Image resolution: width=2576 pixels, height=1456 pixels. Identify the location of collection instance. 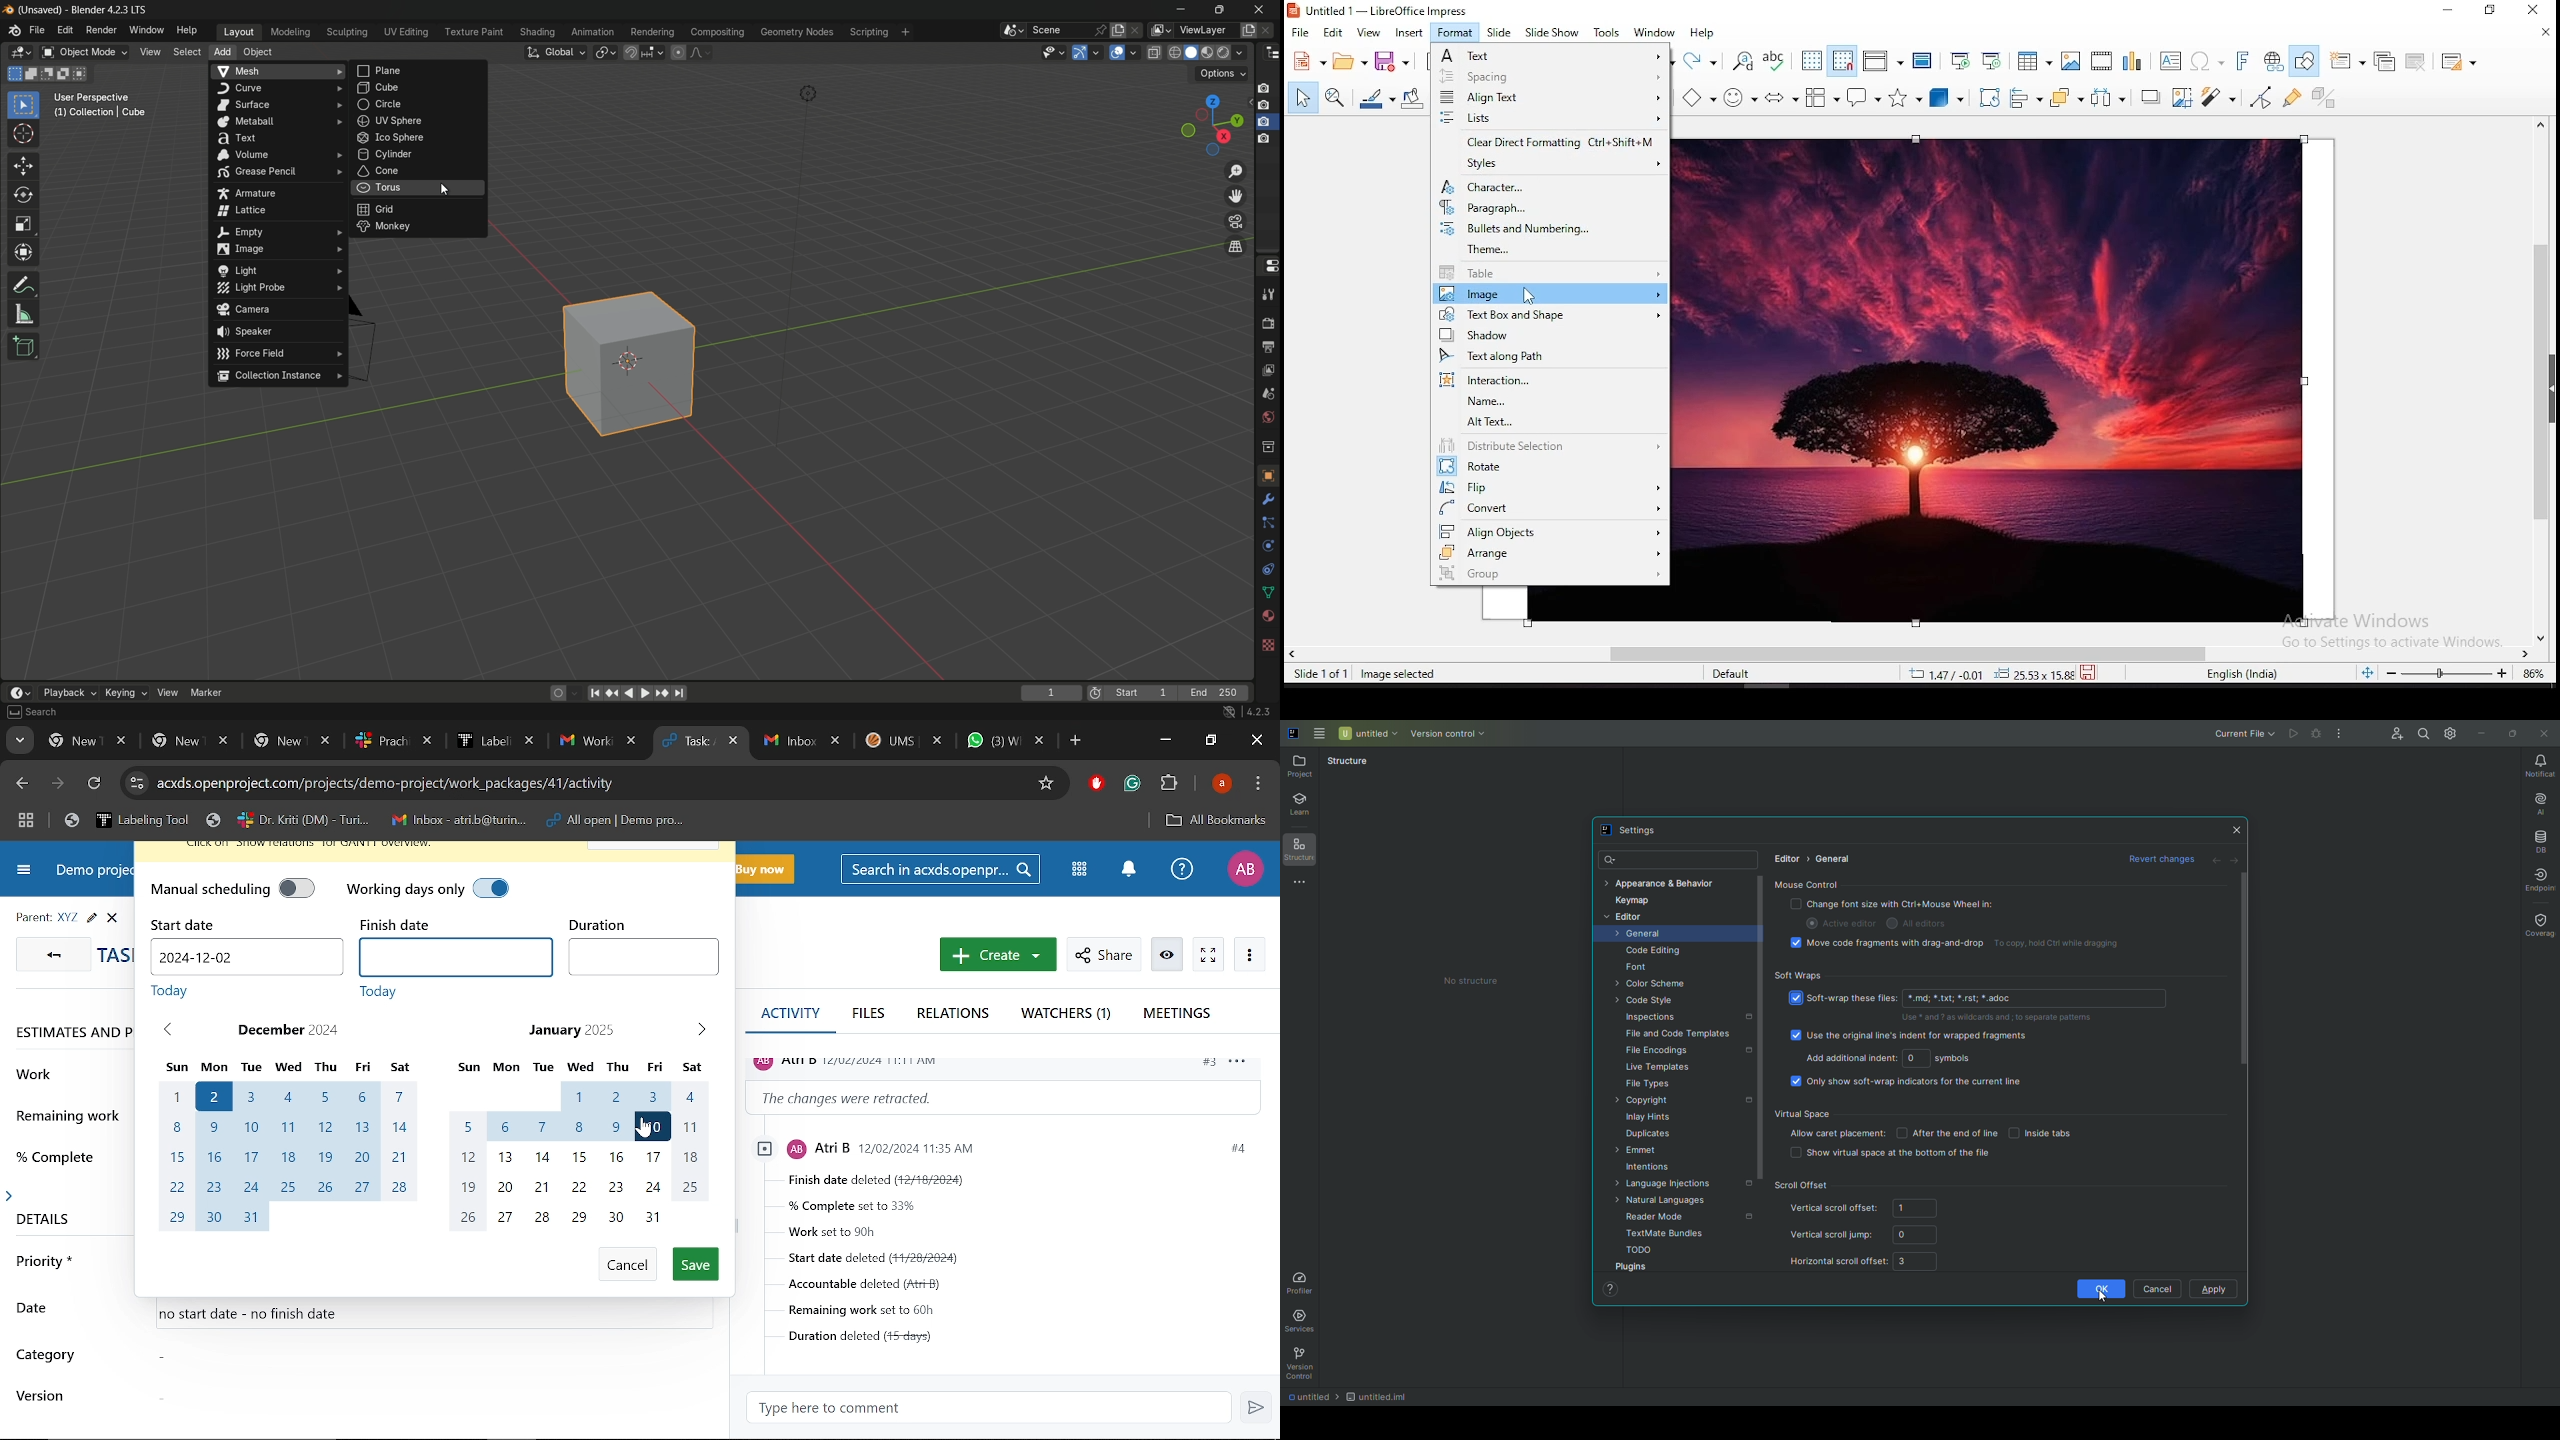
(277, 377).